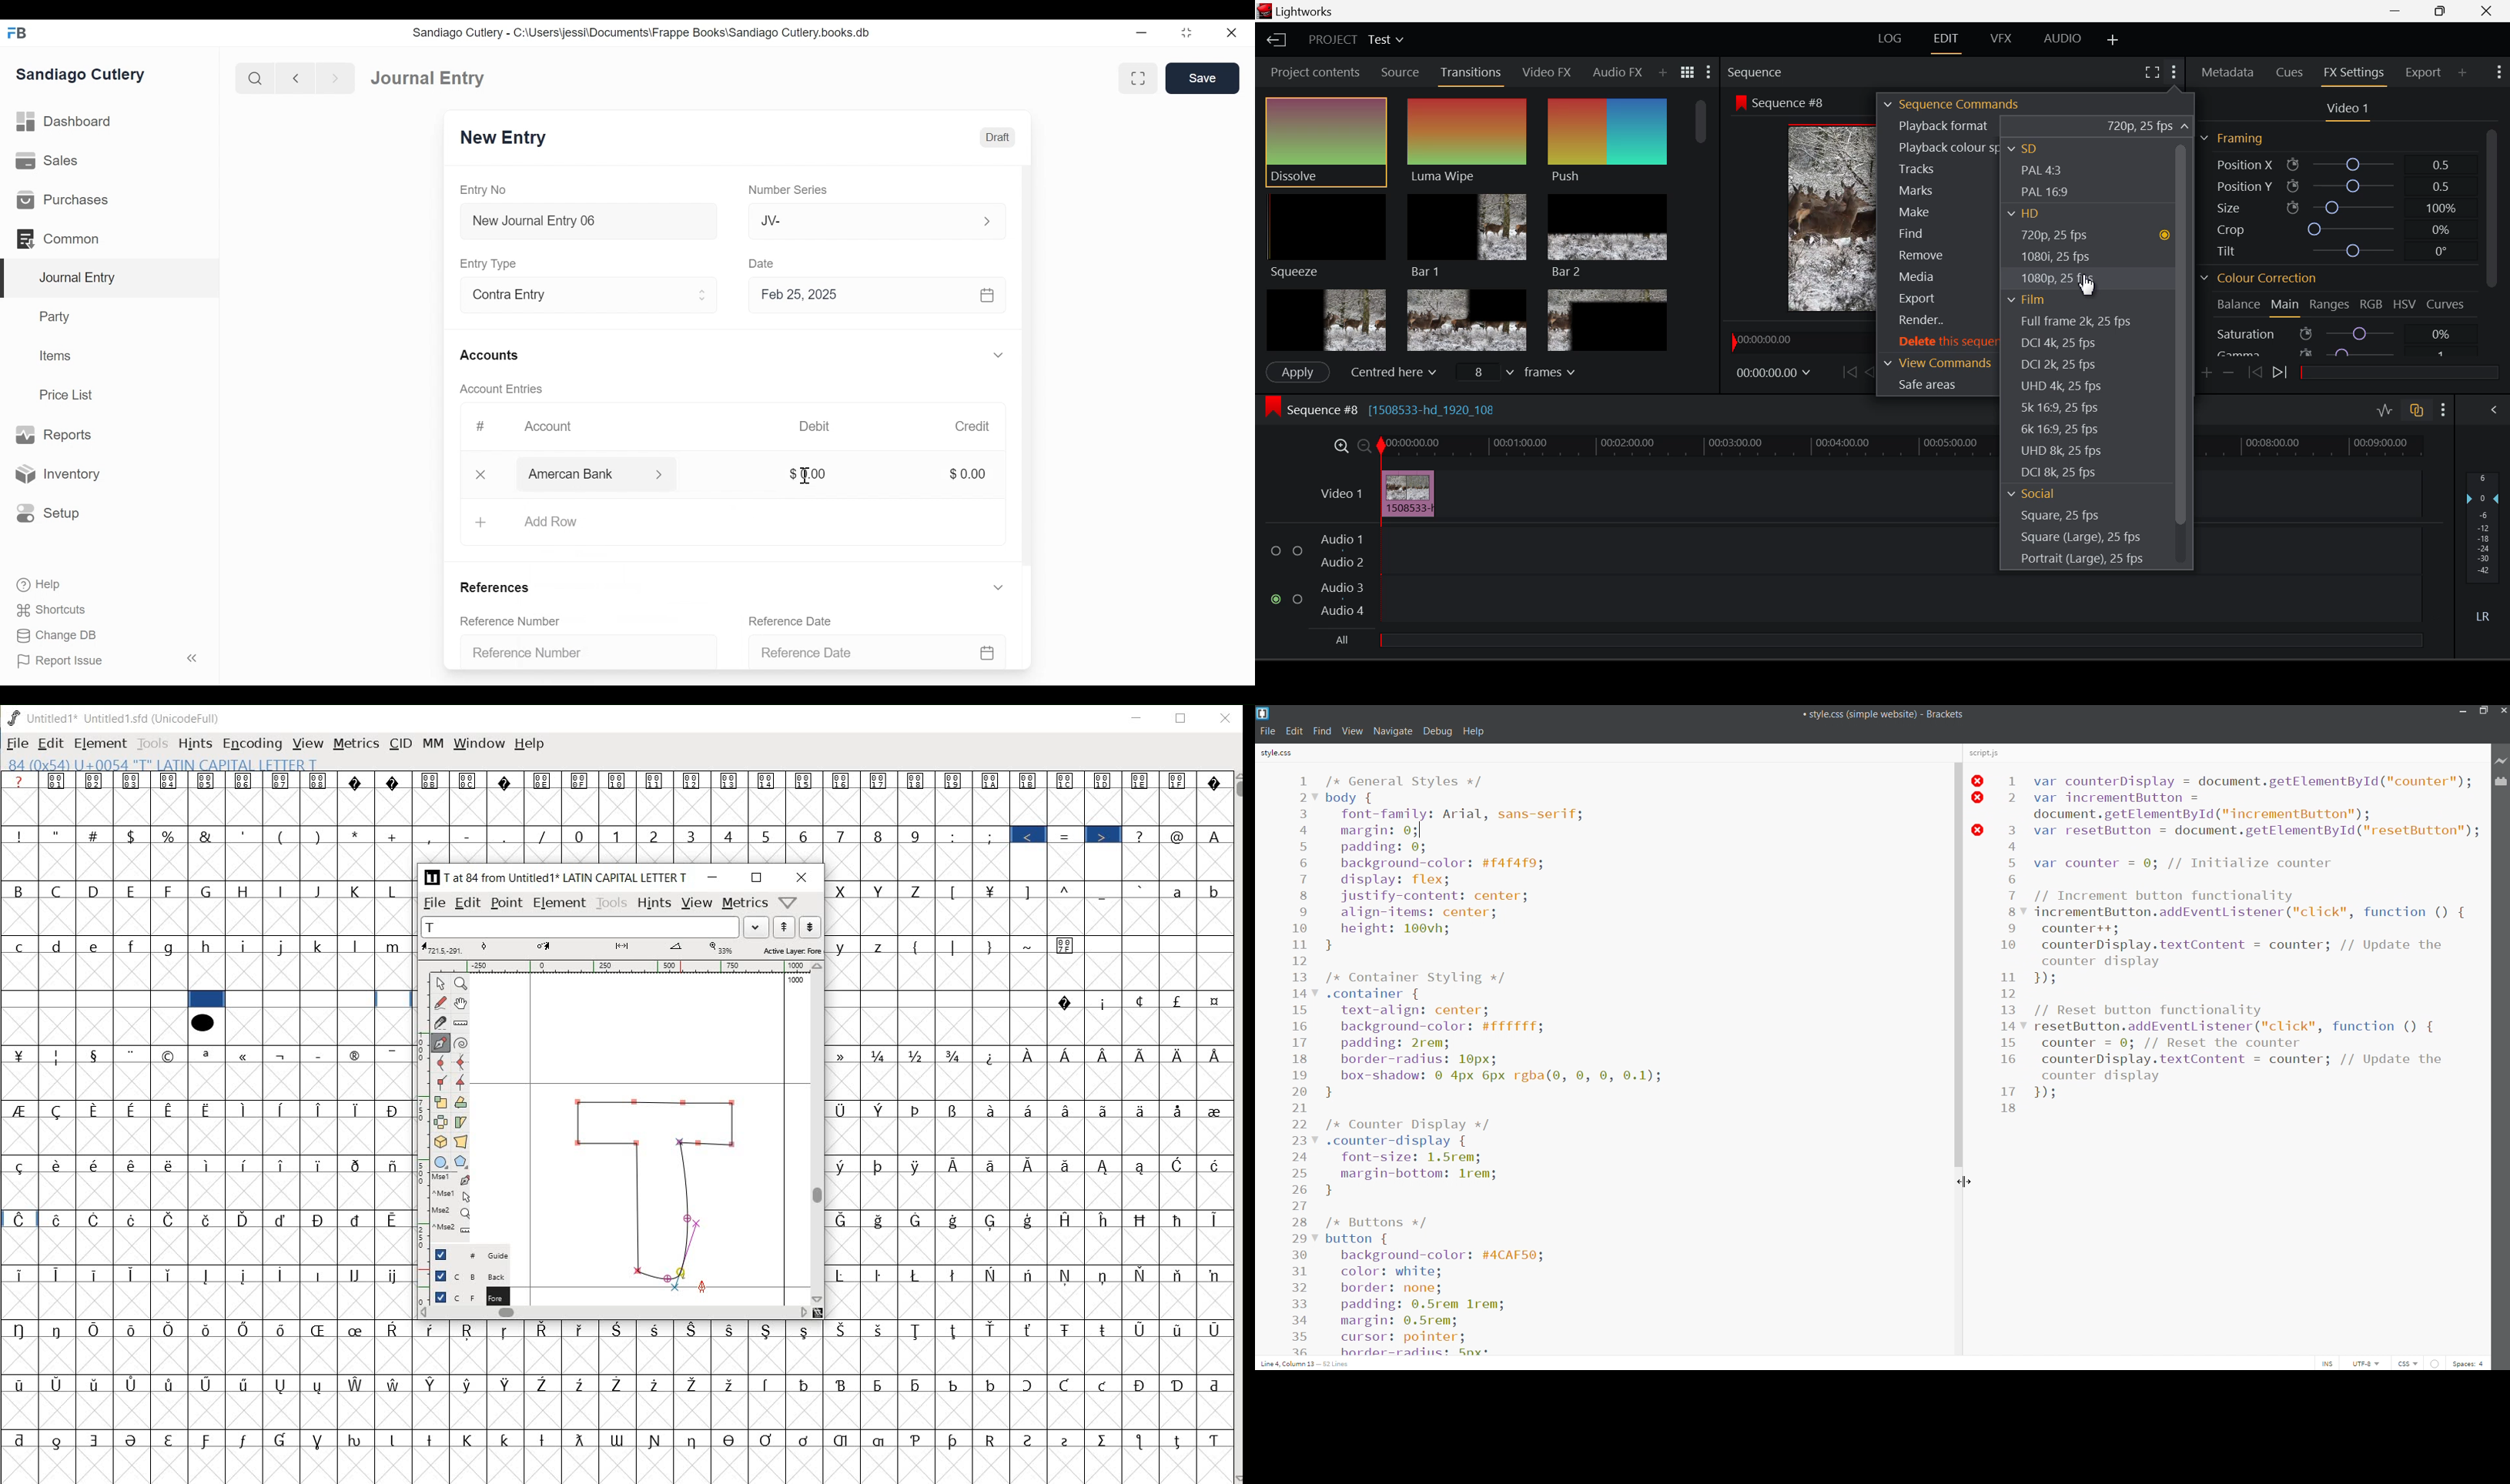  Describe the element at coordinates (788, 902) in the screenshot. I see `help/window` at that location.